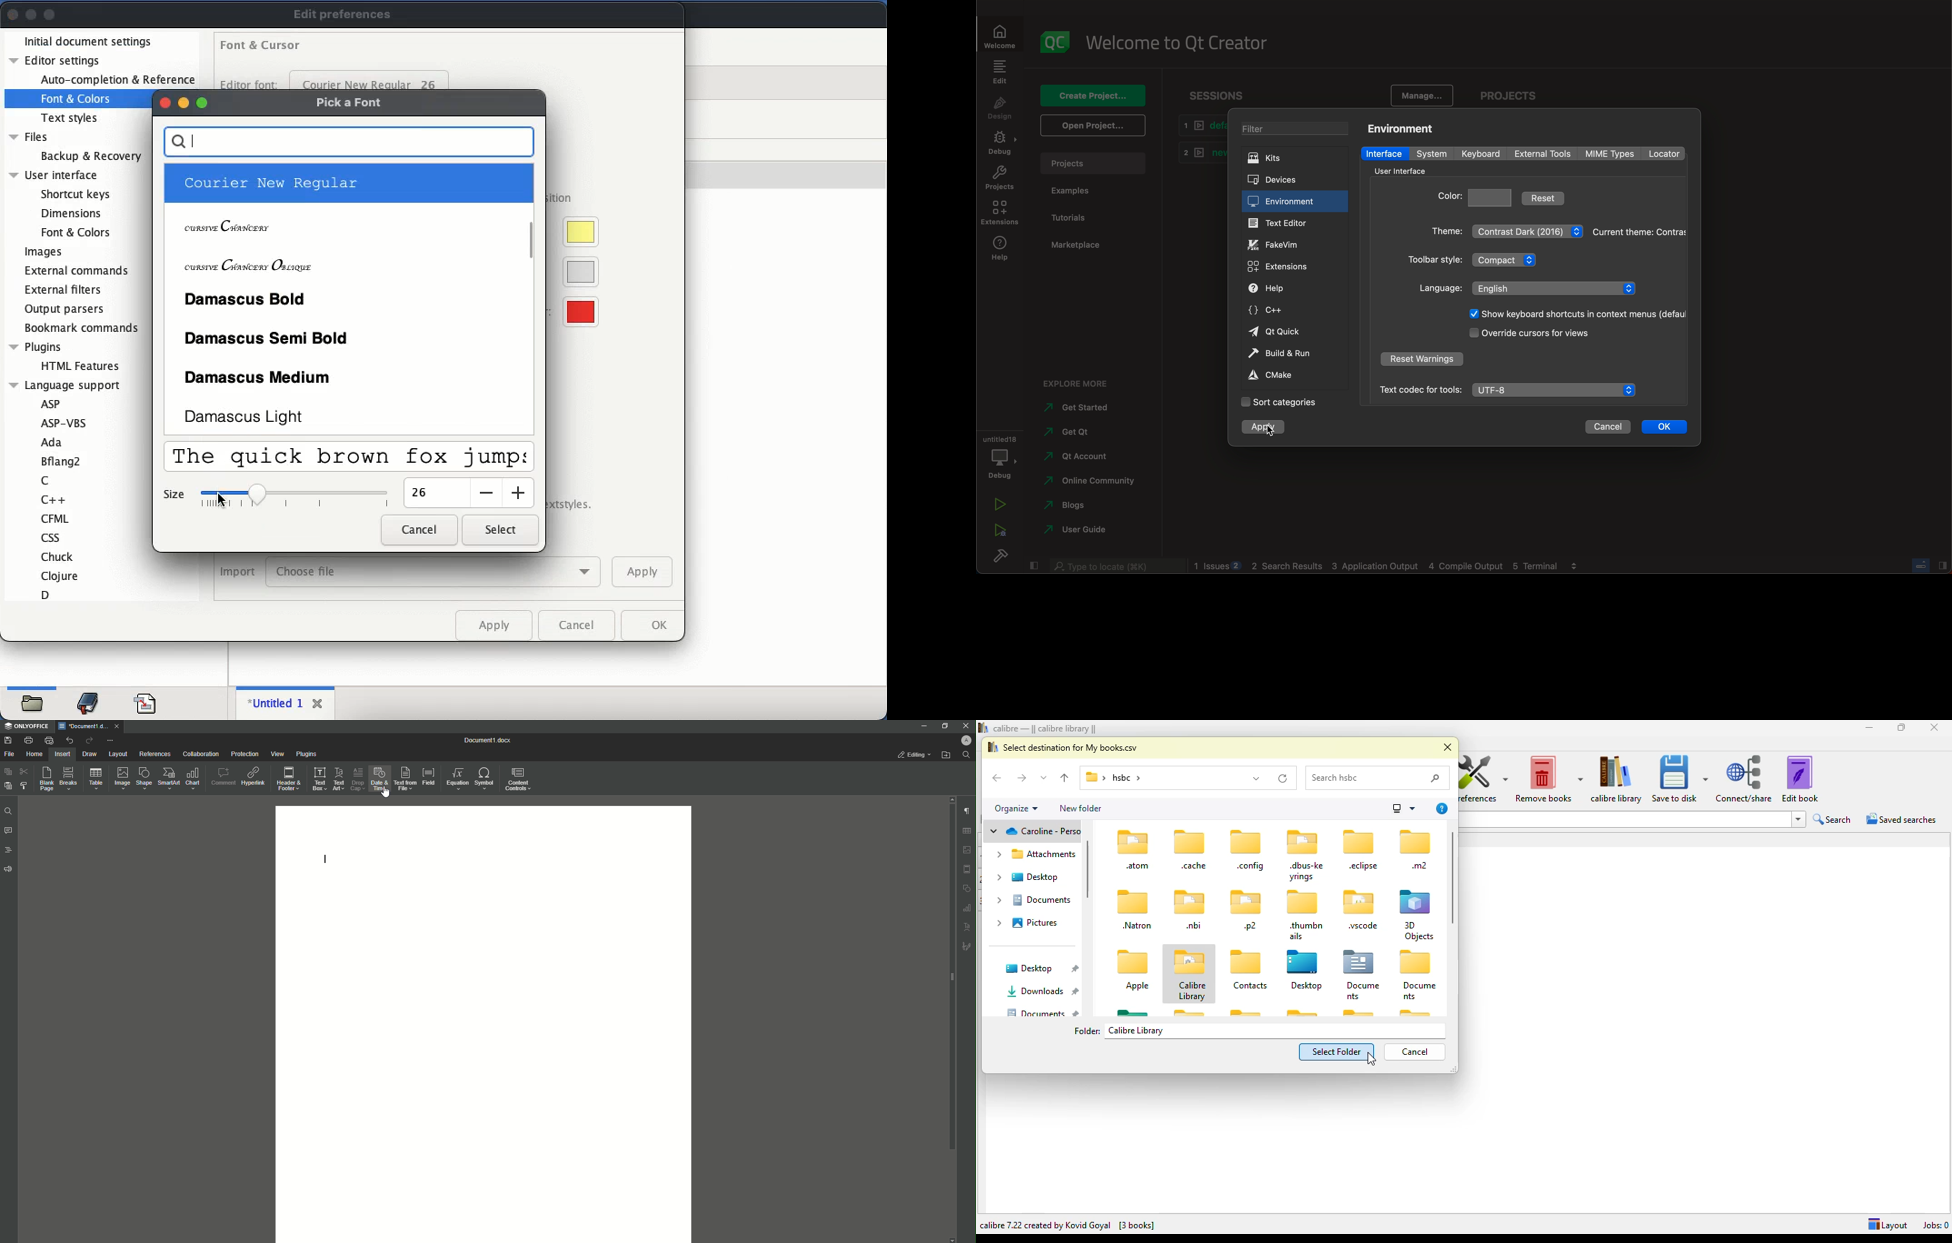 The width and height of the screenshot is (1960, 1260). Describe the element at coordinates (1017, 809) in the screenshot. I see `organize` at that location.